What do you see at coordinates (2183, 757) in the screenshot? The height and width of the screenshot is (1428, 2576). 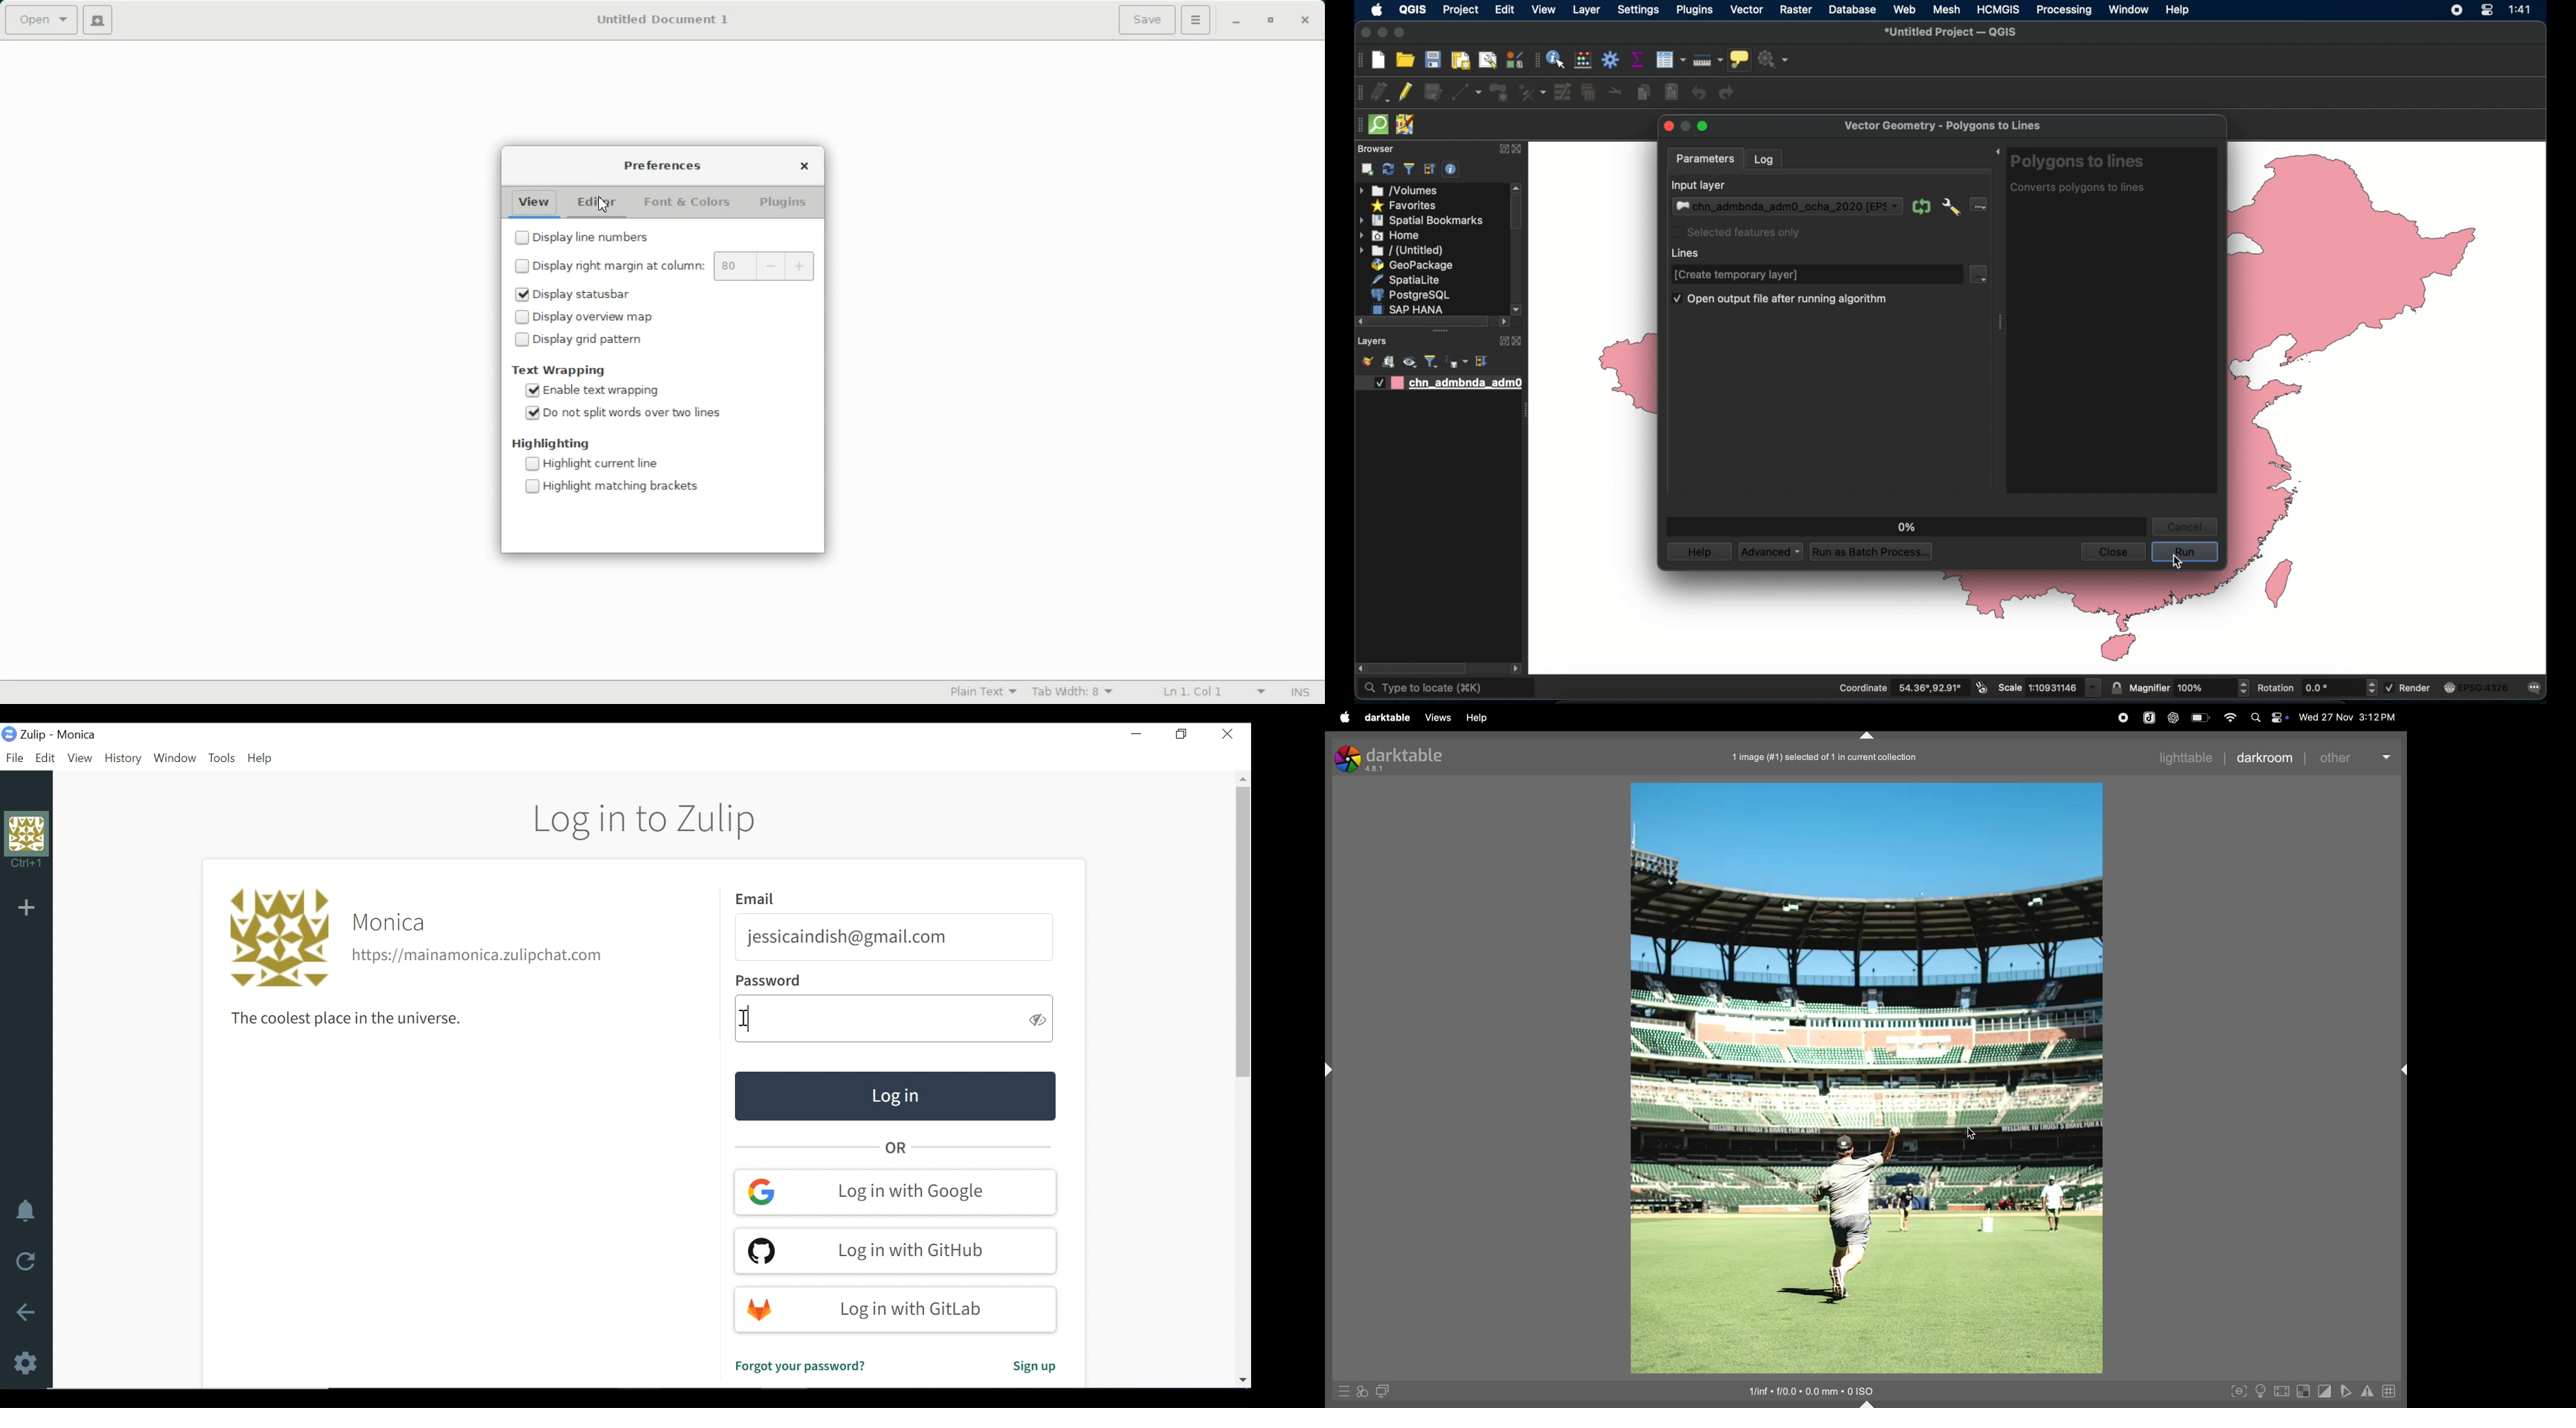 I see `lighttable` at bounding box center [2183, 757].